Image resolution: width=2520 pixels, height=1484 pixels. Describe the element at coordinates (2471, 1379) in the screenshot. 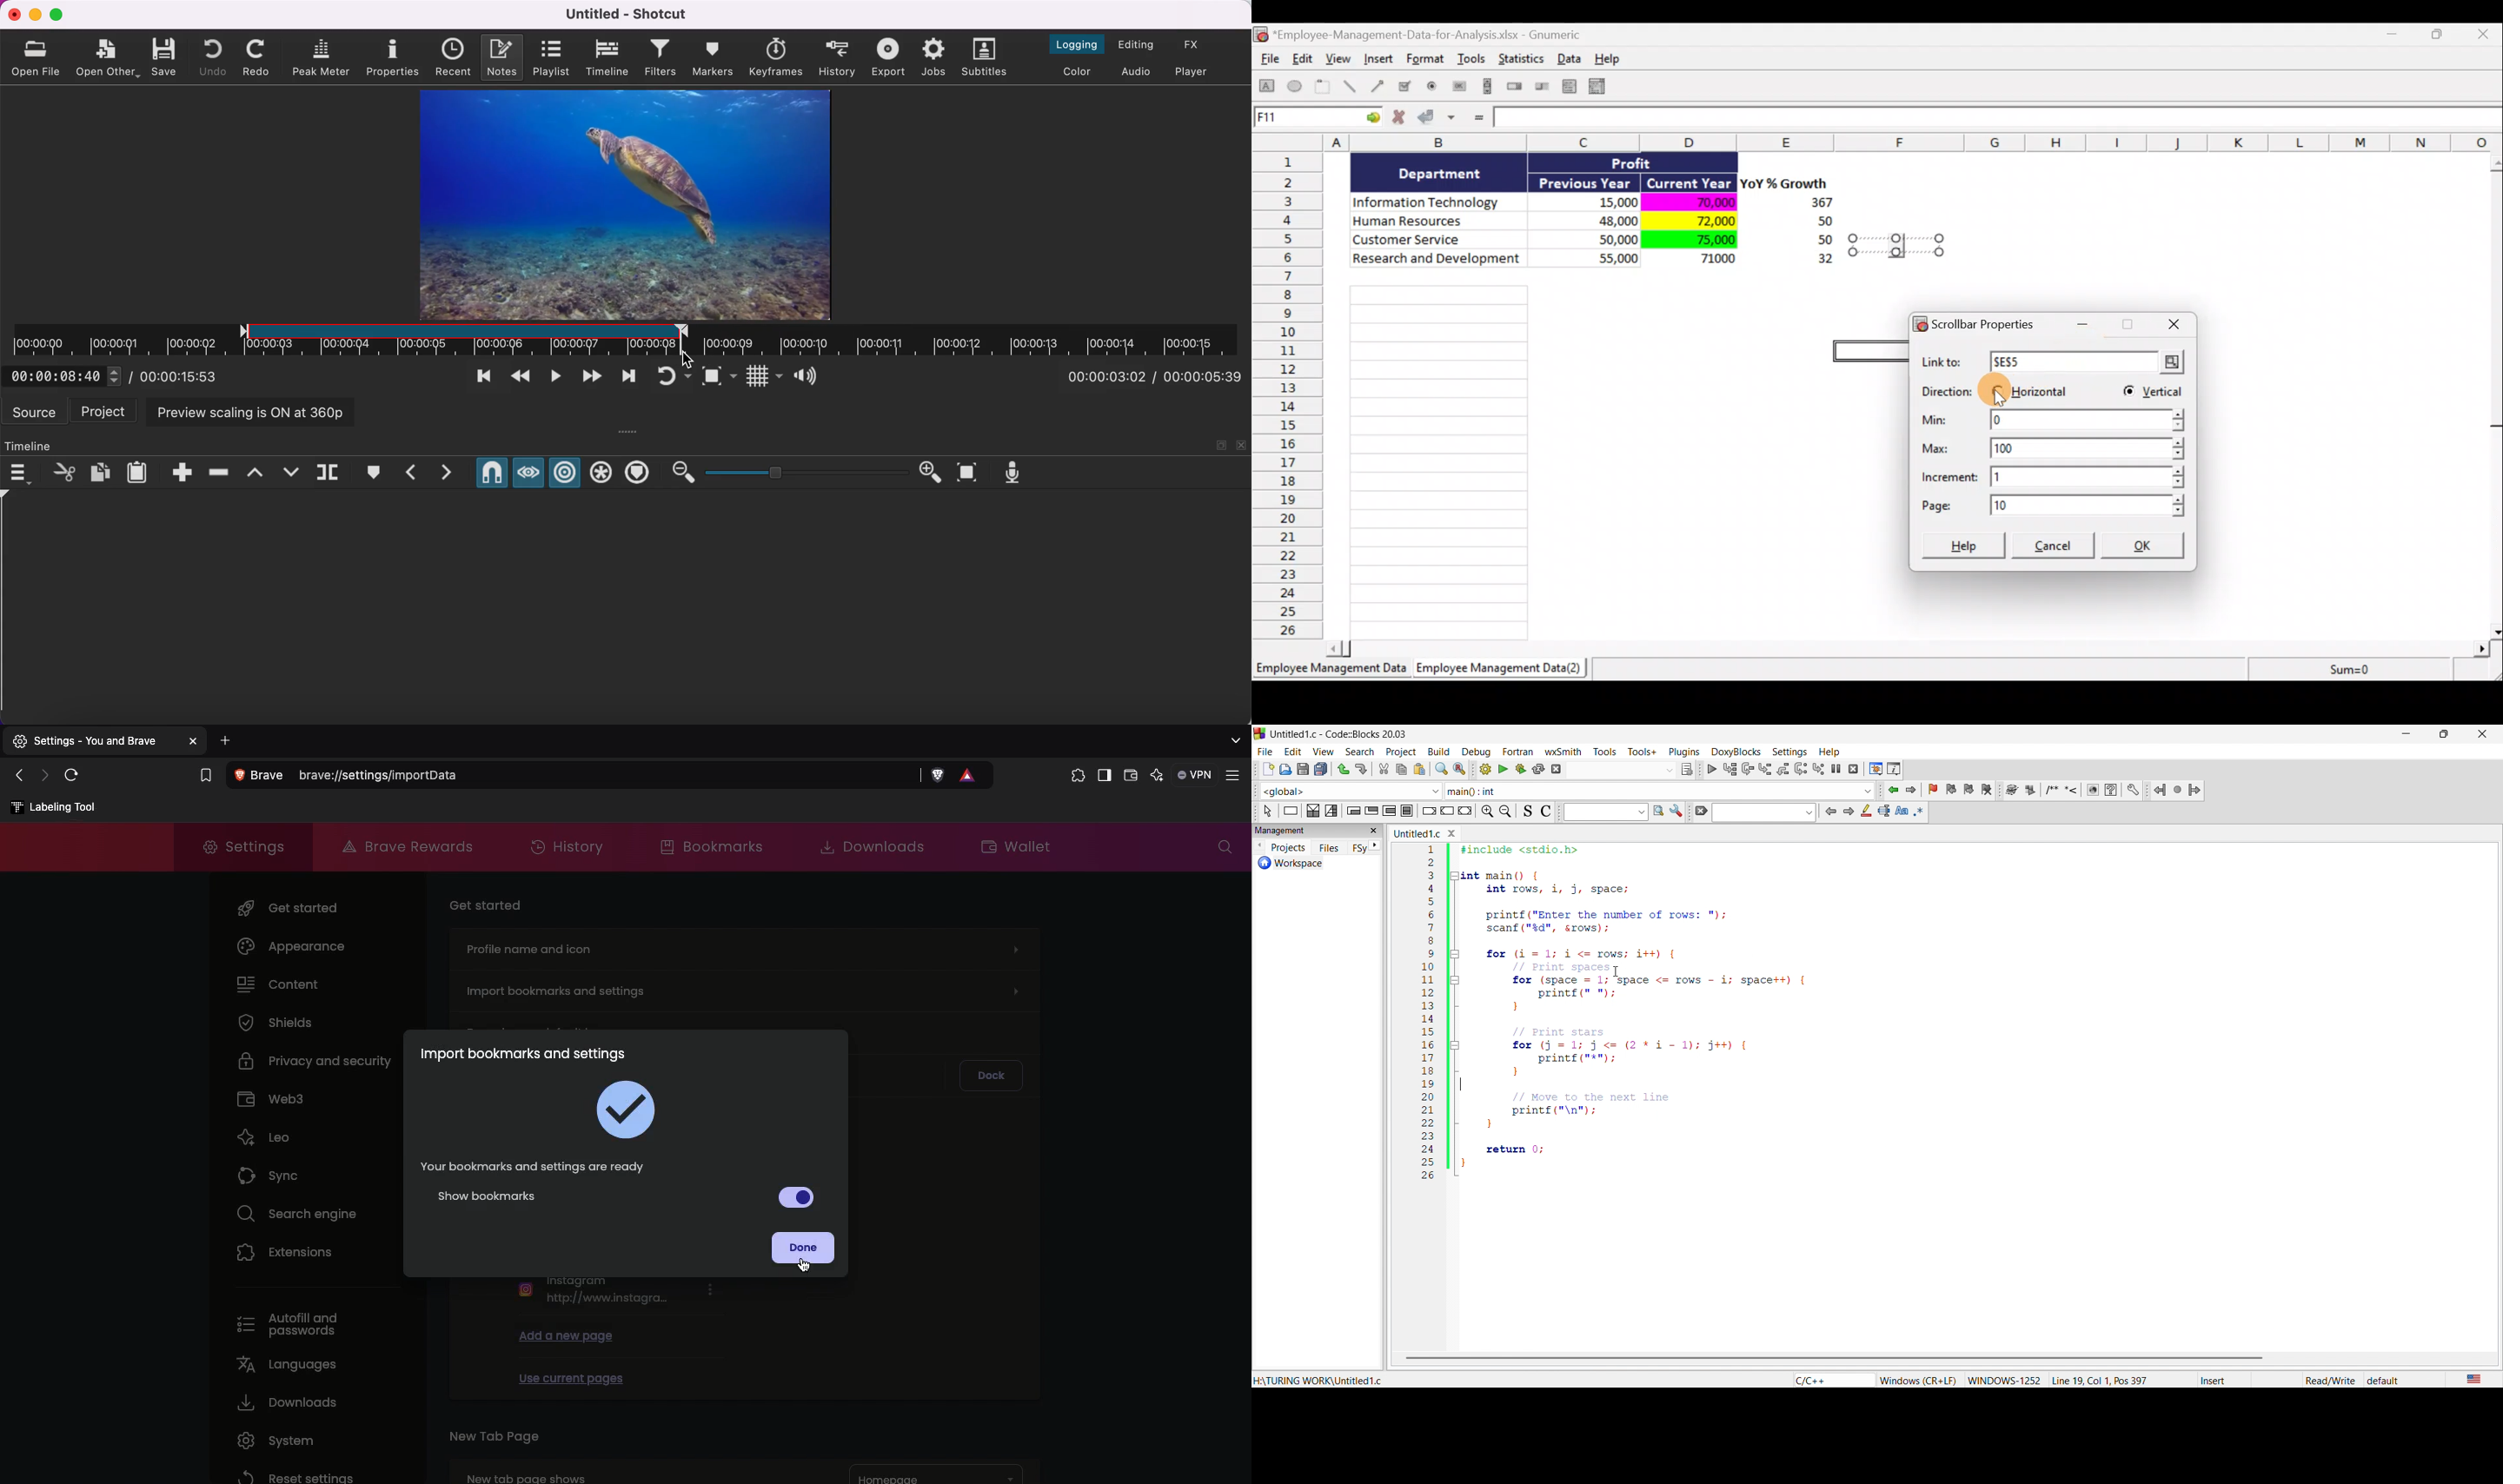

I see `language` at that location.